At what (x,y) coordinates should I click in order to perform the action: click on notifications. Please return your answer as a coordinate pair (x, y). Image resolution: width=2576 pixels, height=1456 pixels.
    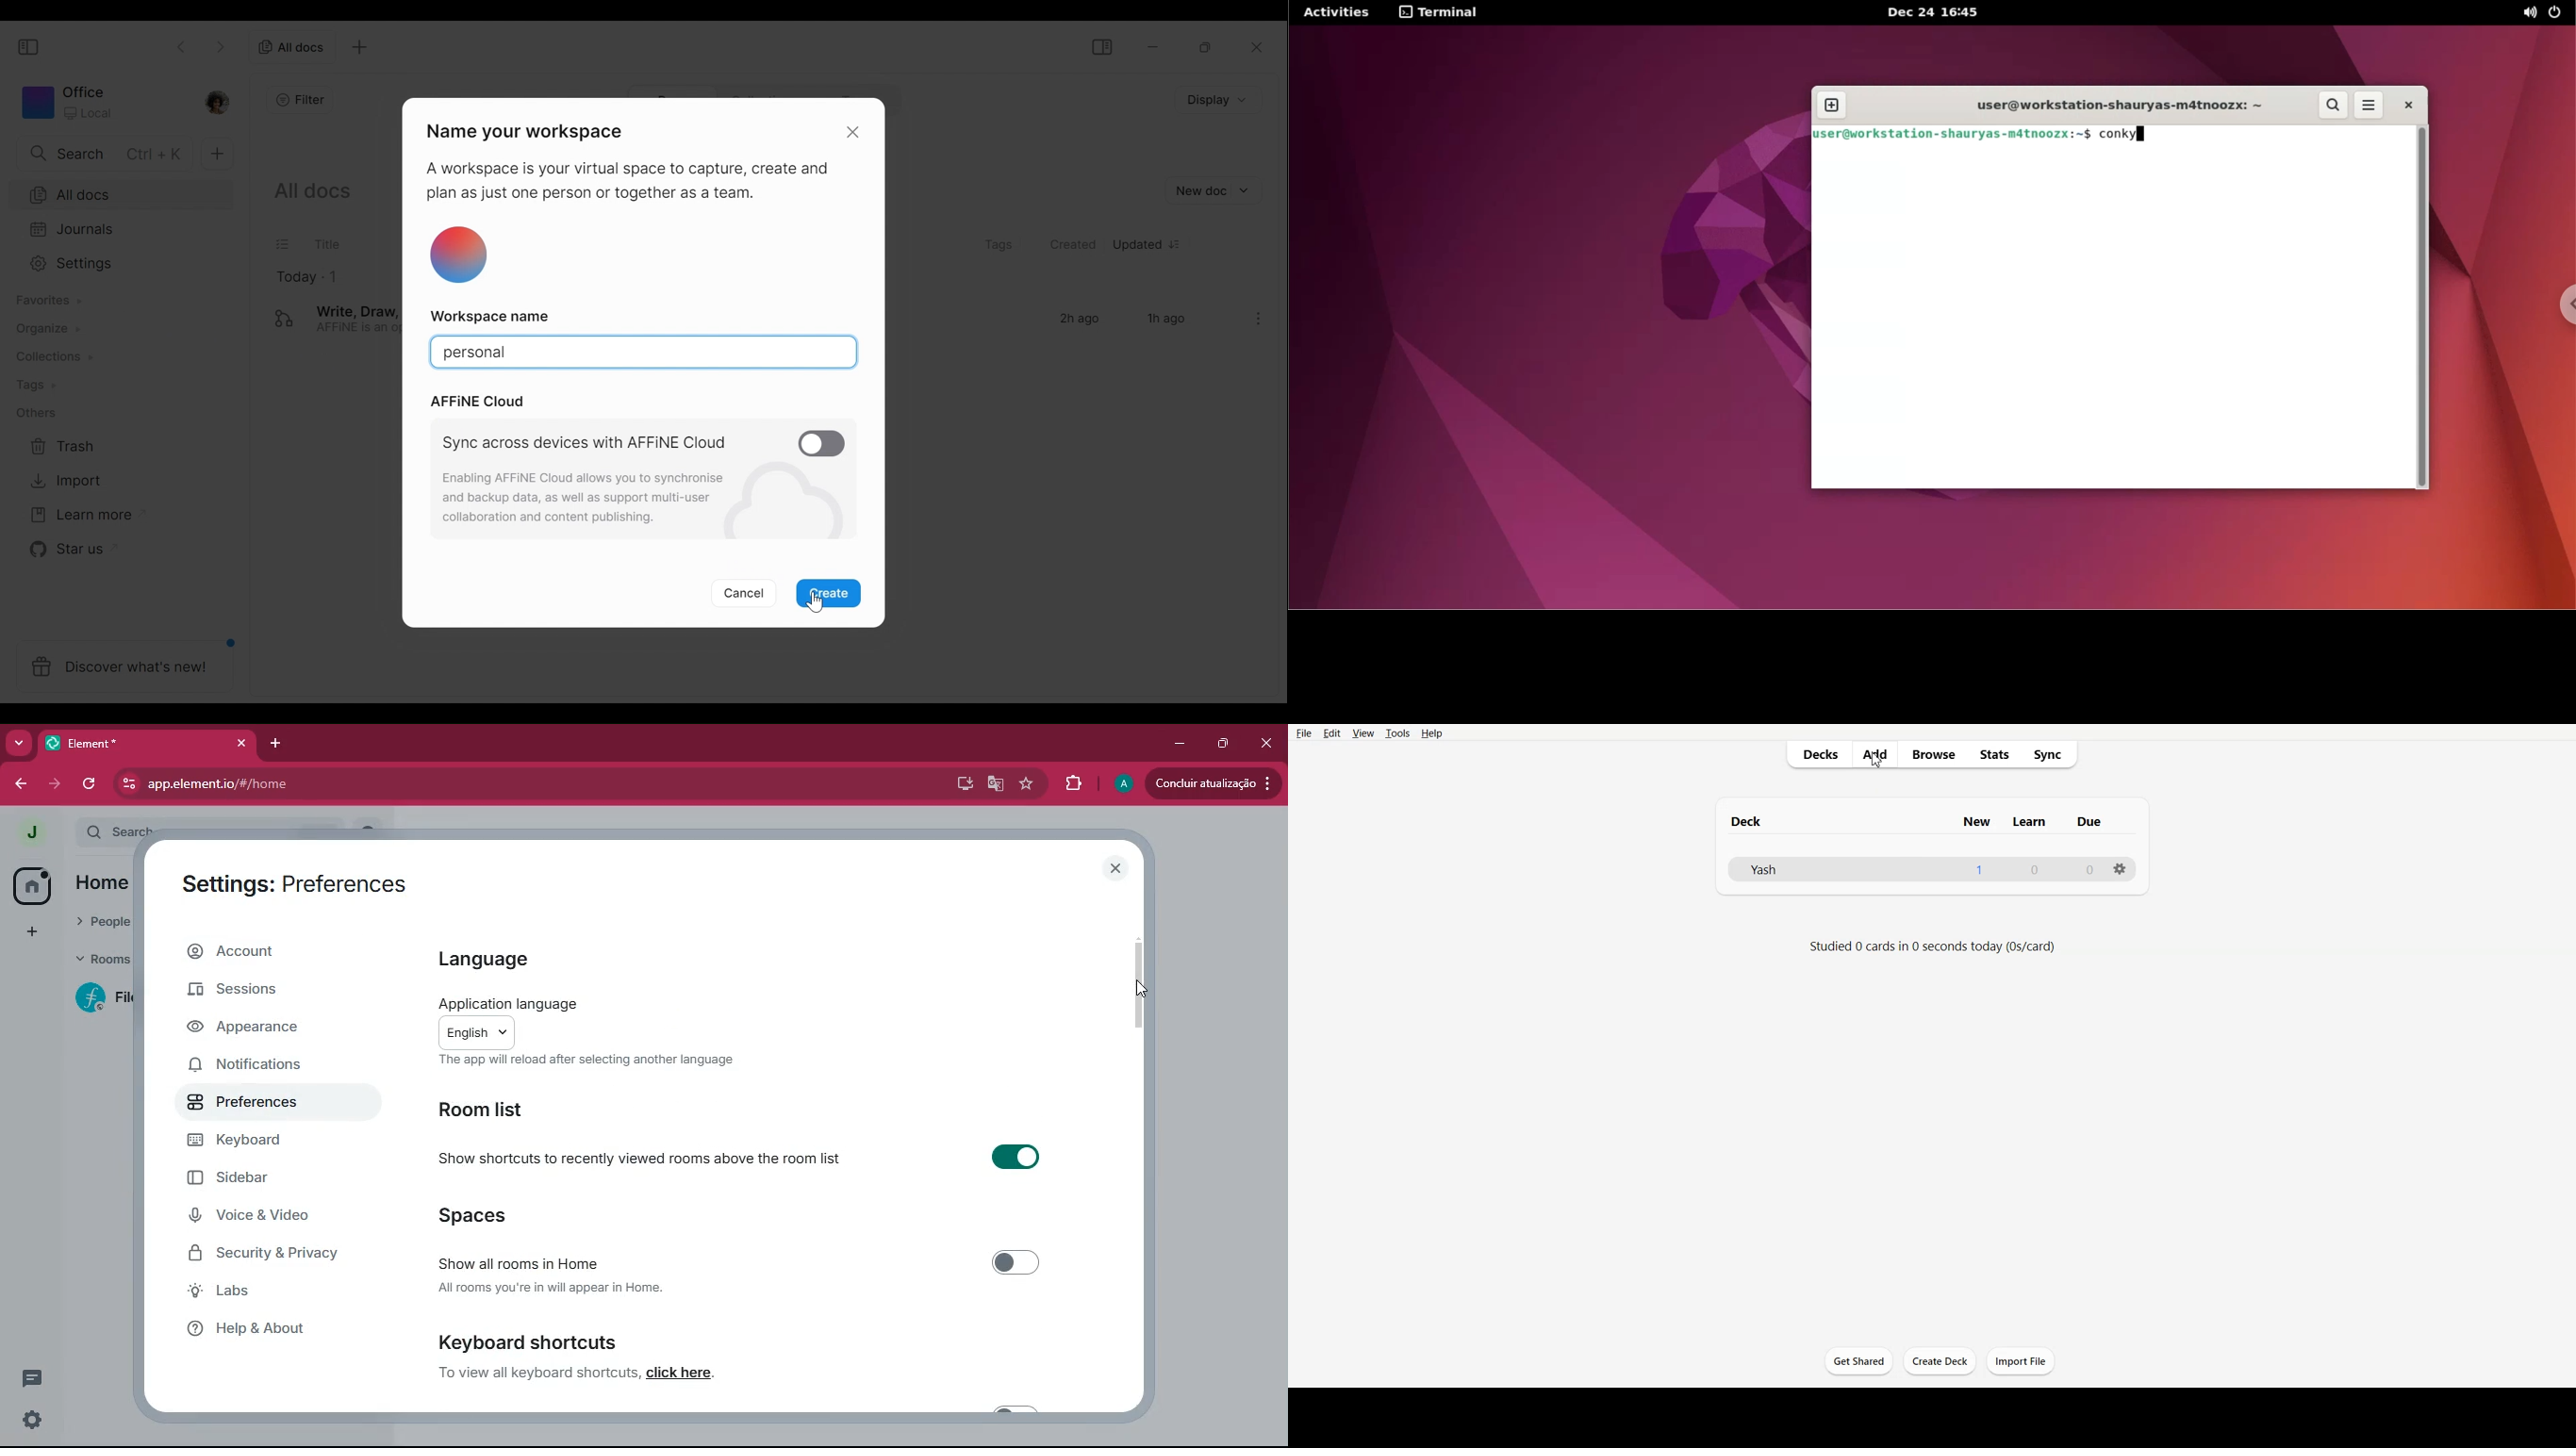
    Looking at the image, I should click on (261, 1067).